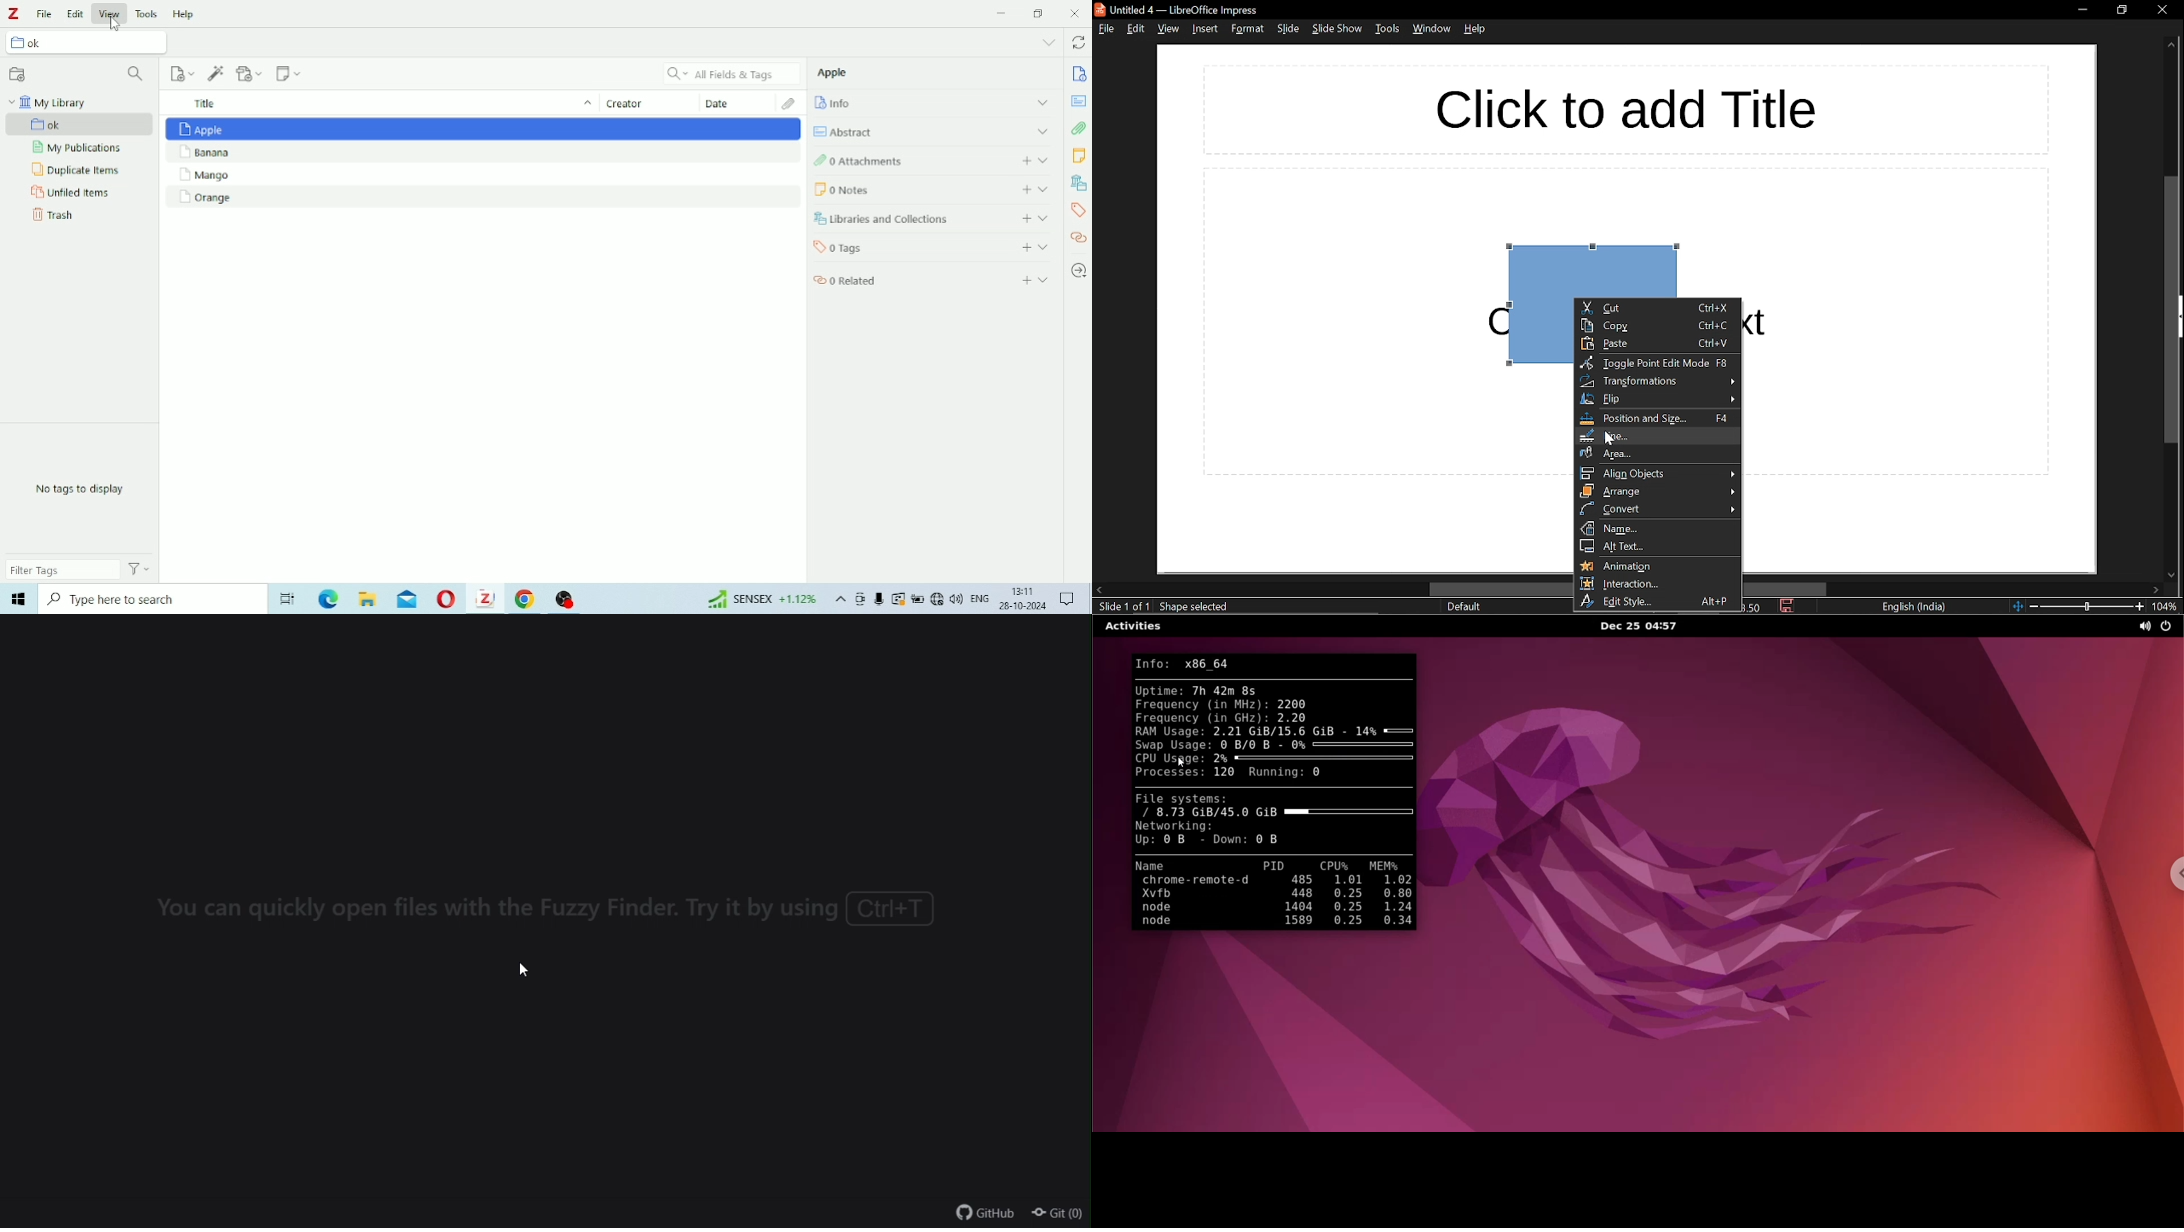 The width and height of the screenshot is (2184, 1232). What do you see at coordinates (184, 11) in the screenshot?
I see `Help` at bounding box center [184, 11].